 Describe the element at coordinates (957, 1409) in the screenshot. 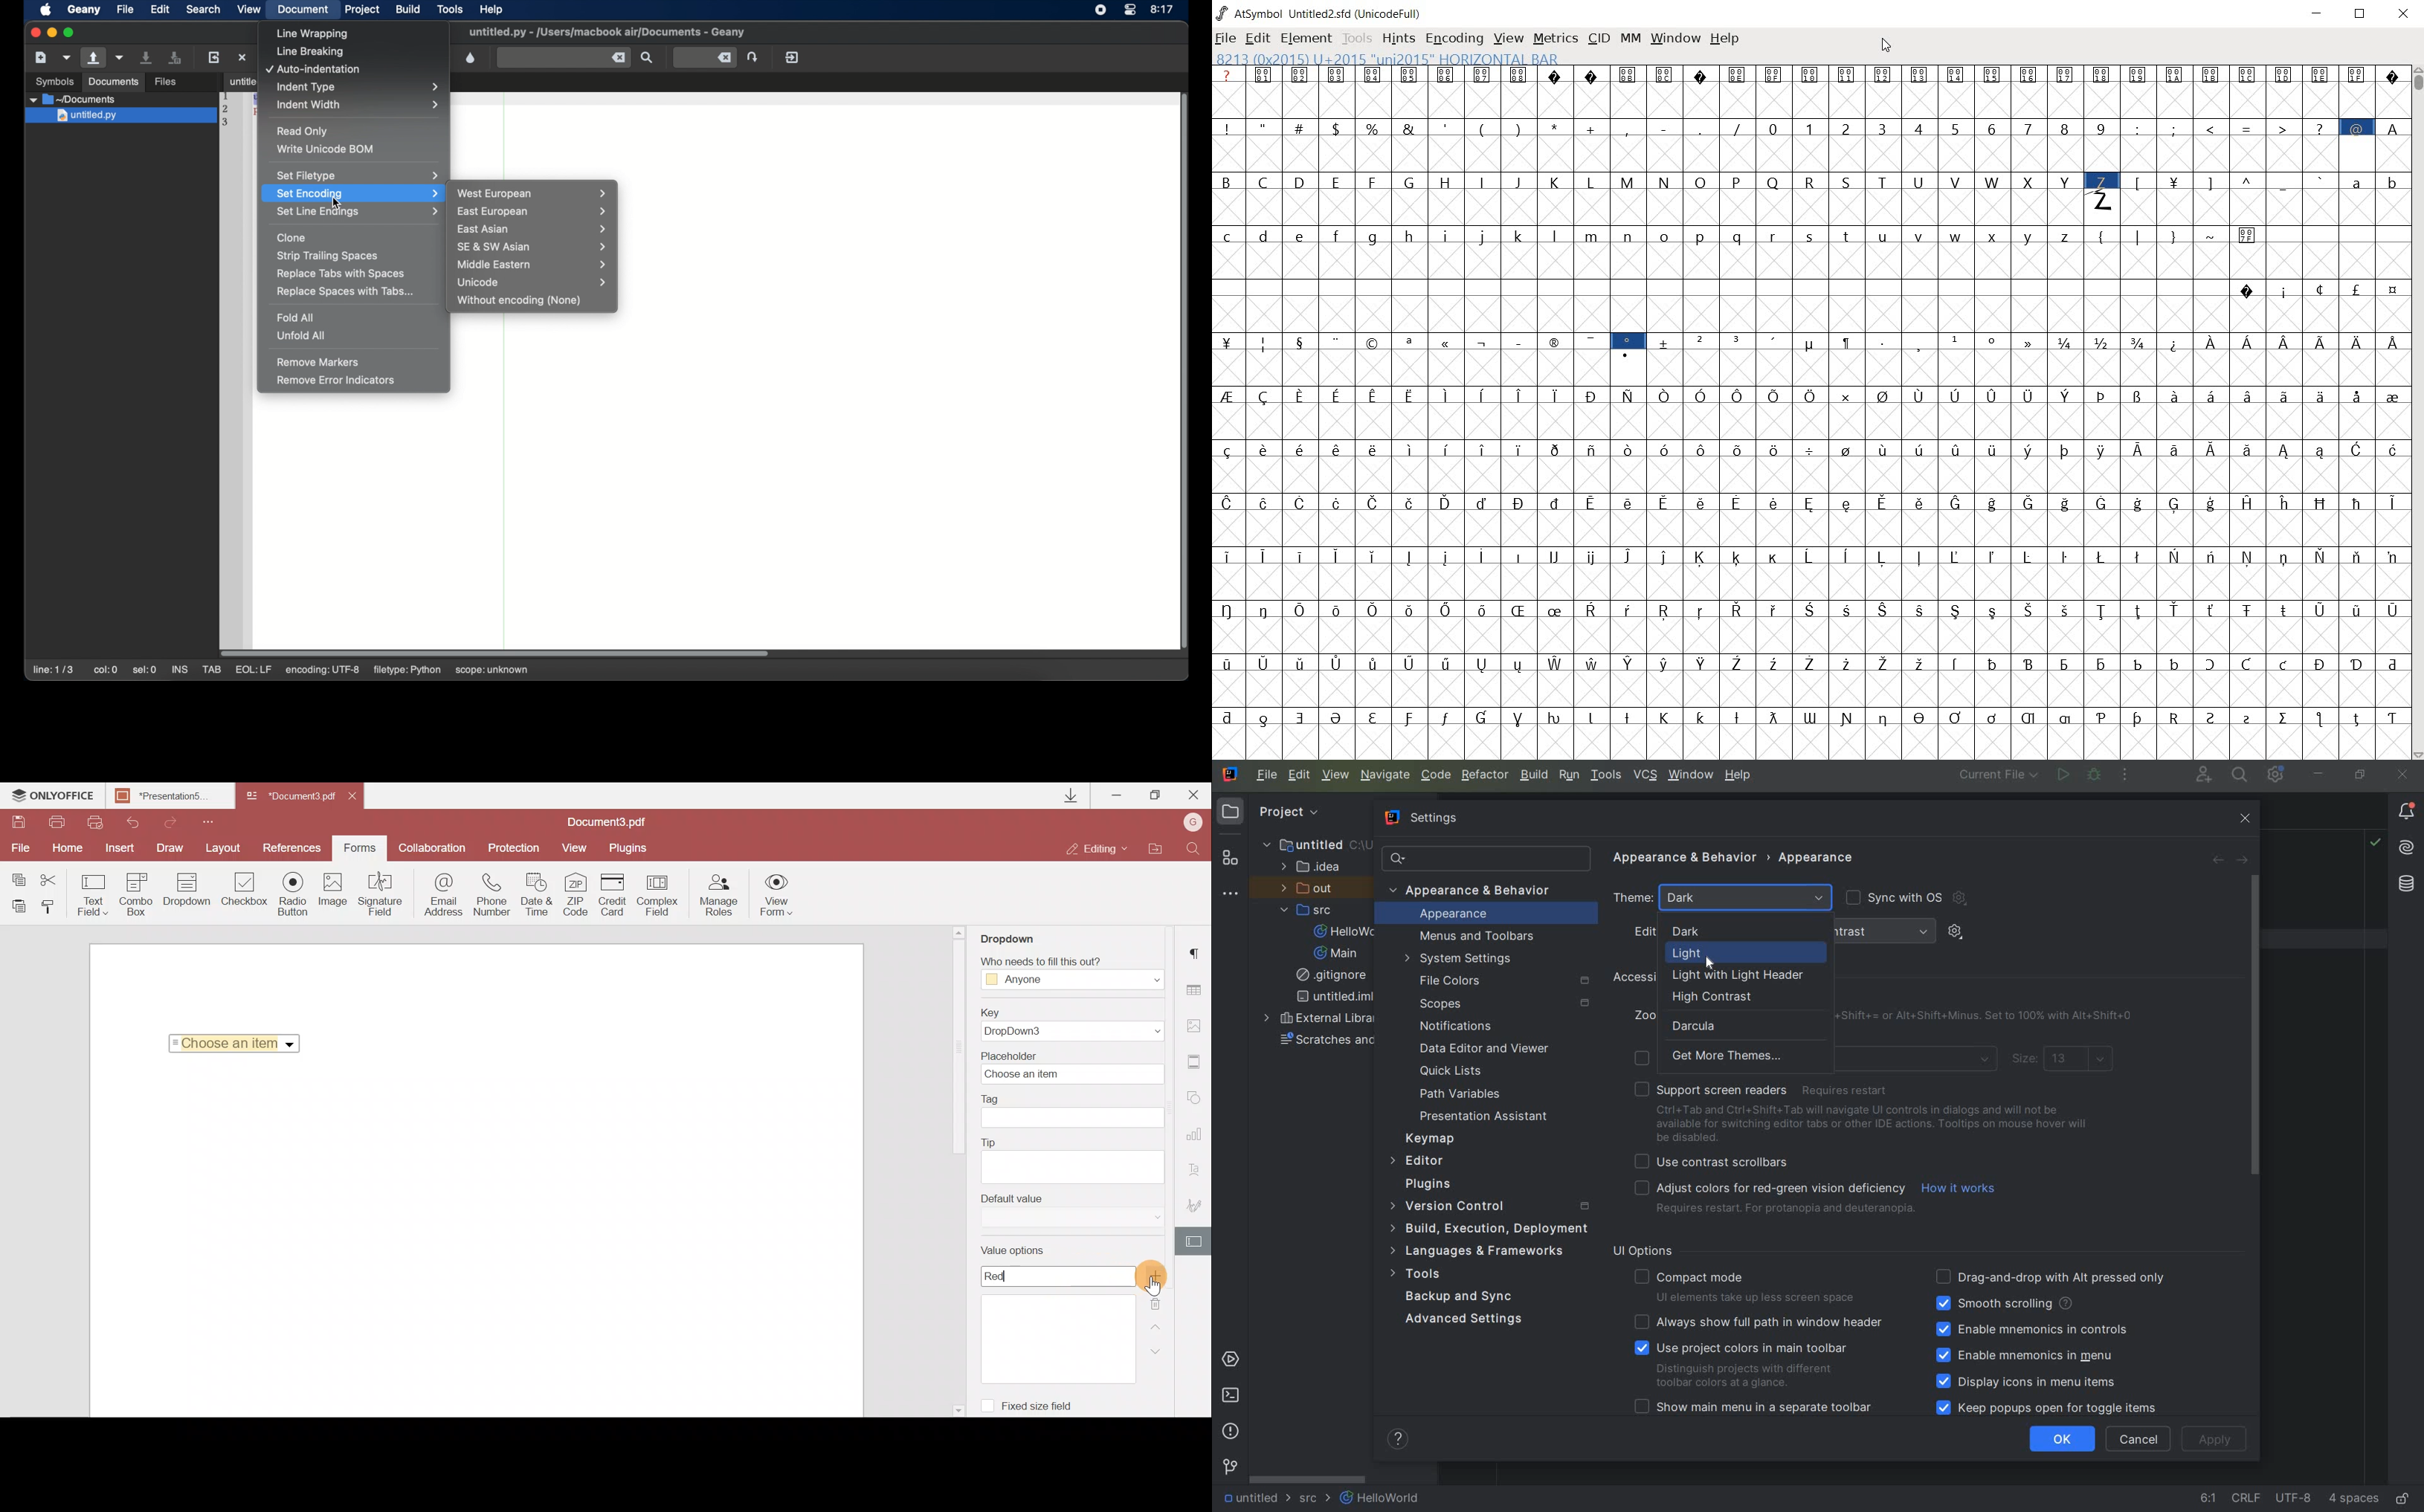

I see `Scroll down` at that location.